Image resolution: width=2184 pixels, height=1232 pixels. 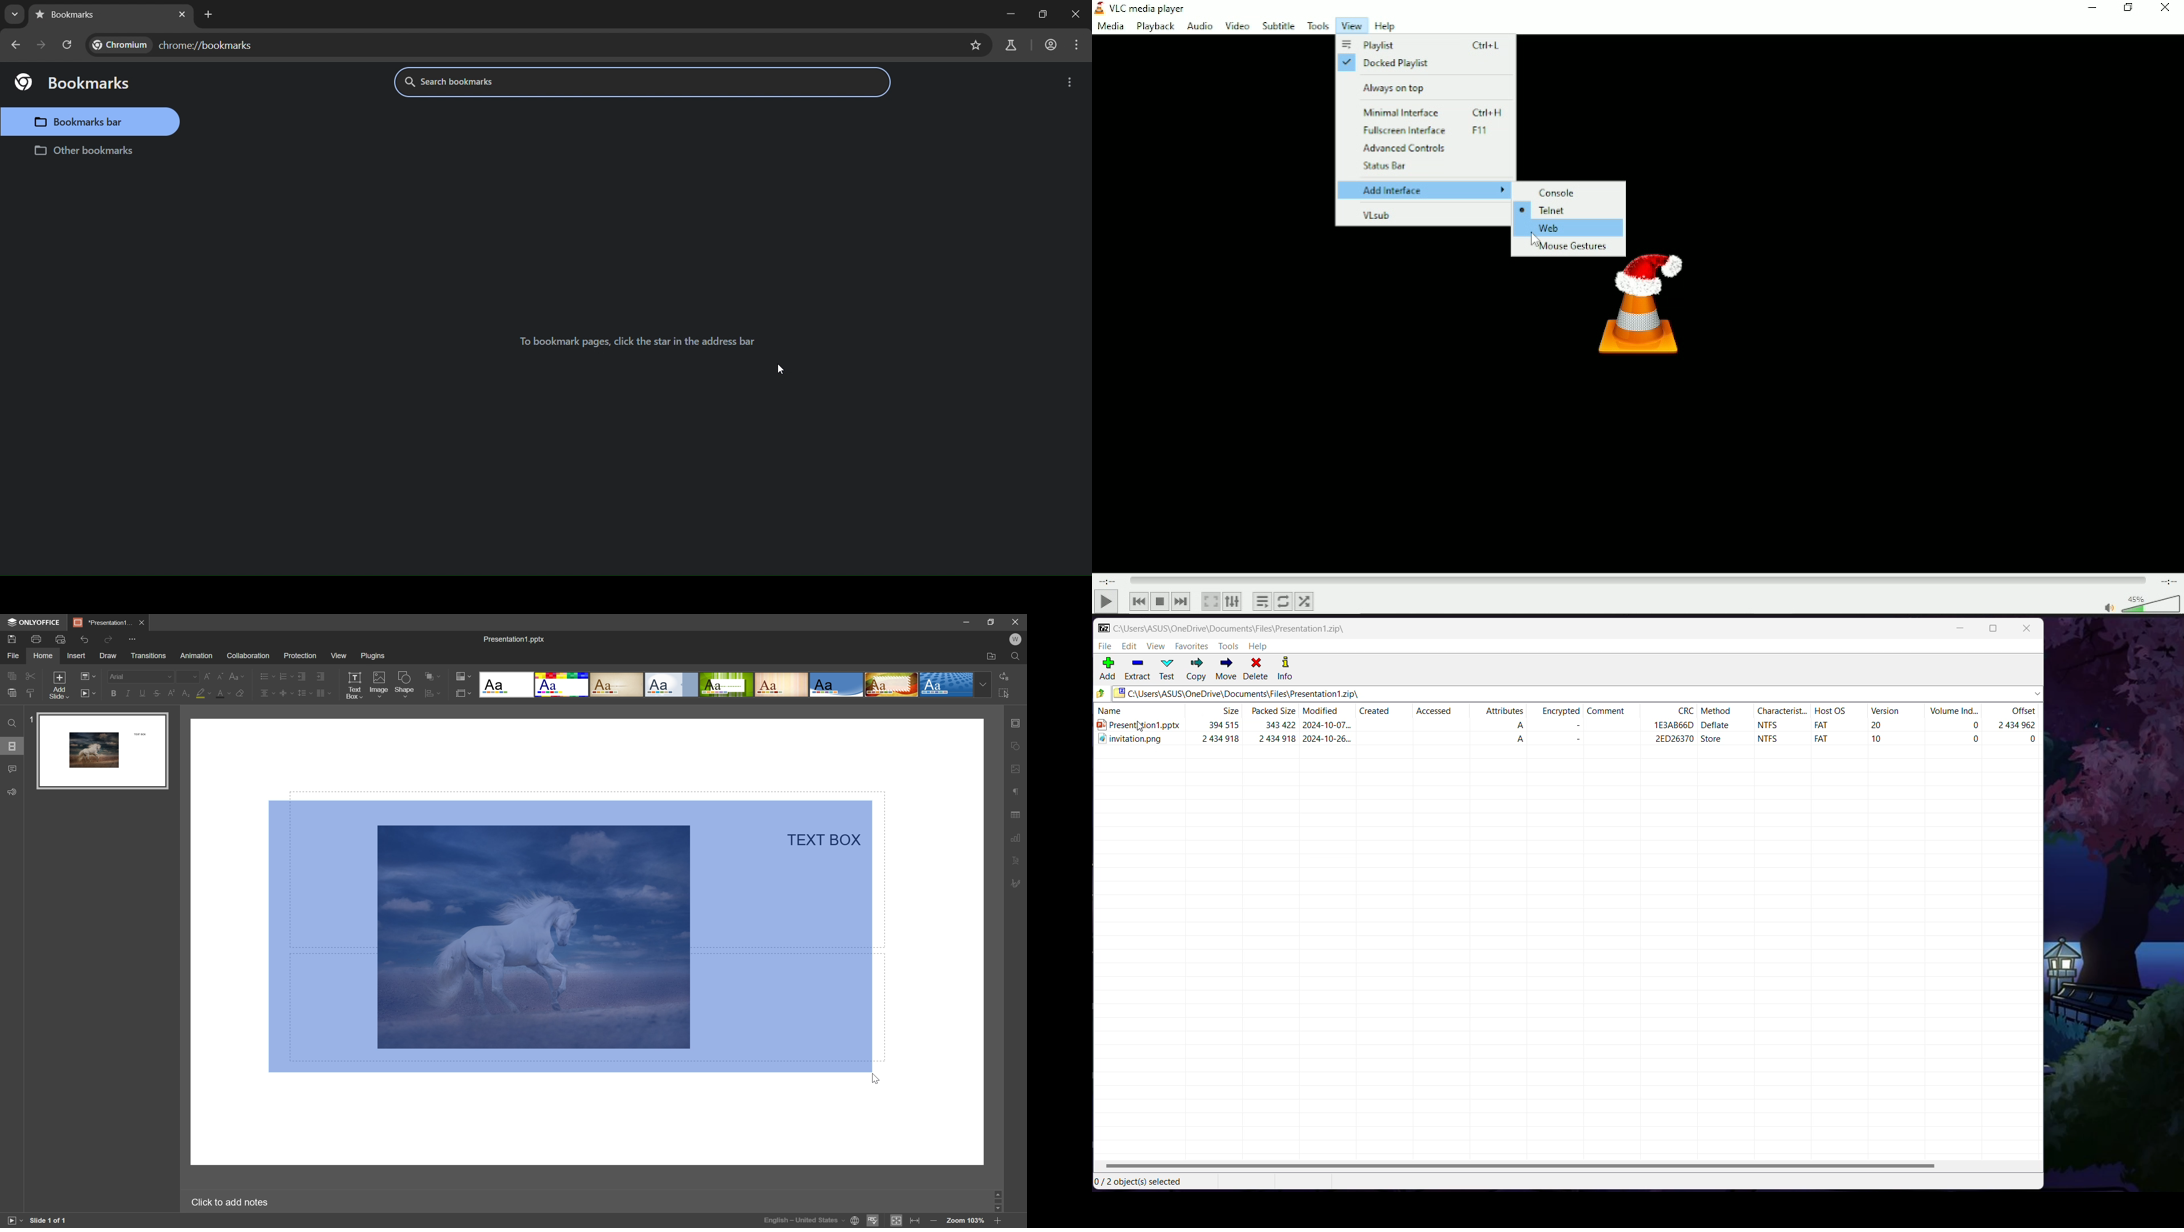 What do you see at coordinates (948, 685) in the screenshot?
I see `Dotted` at bounding box center [948, 685].